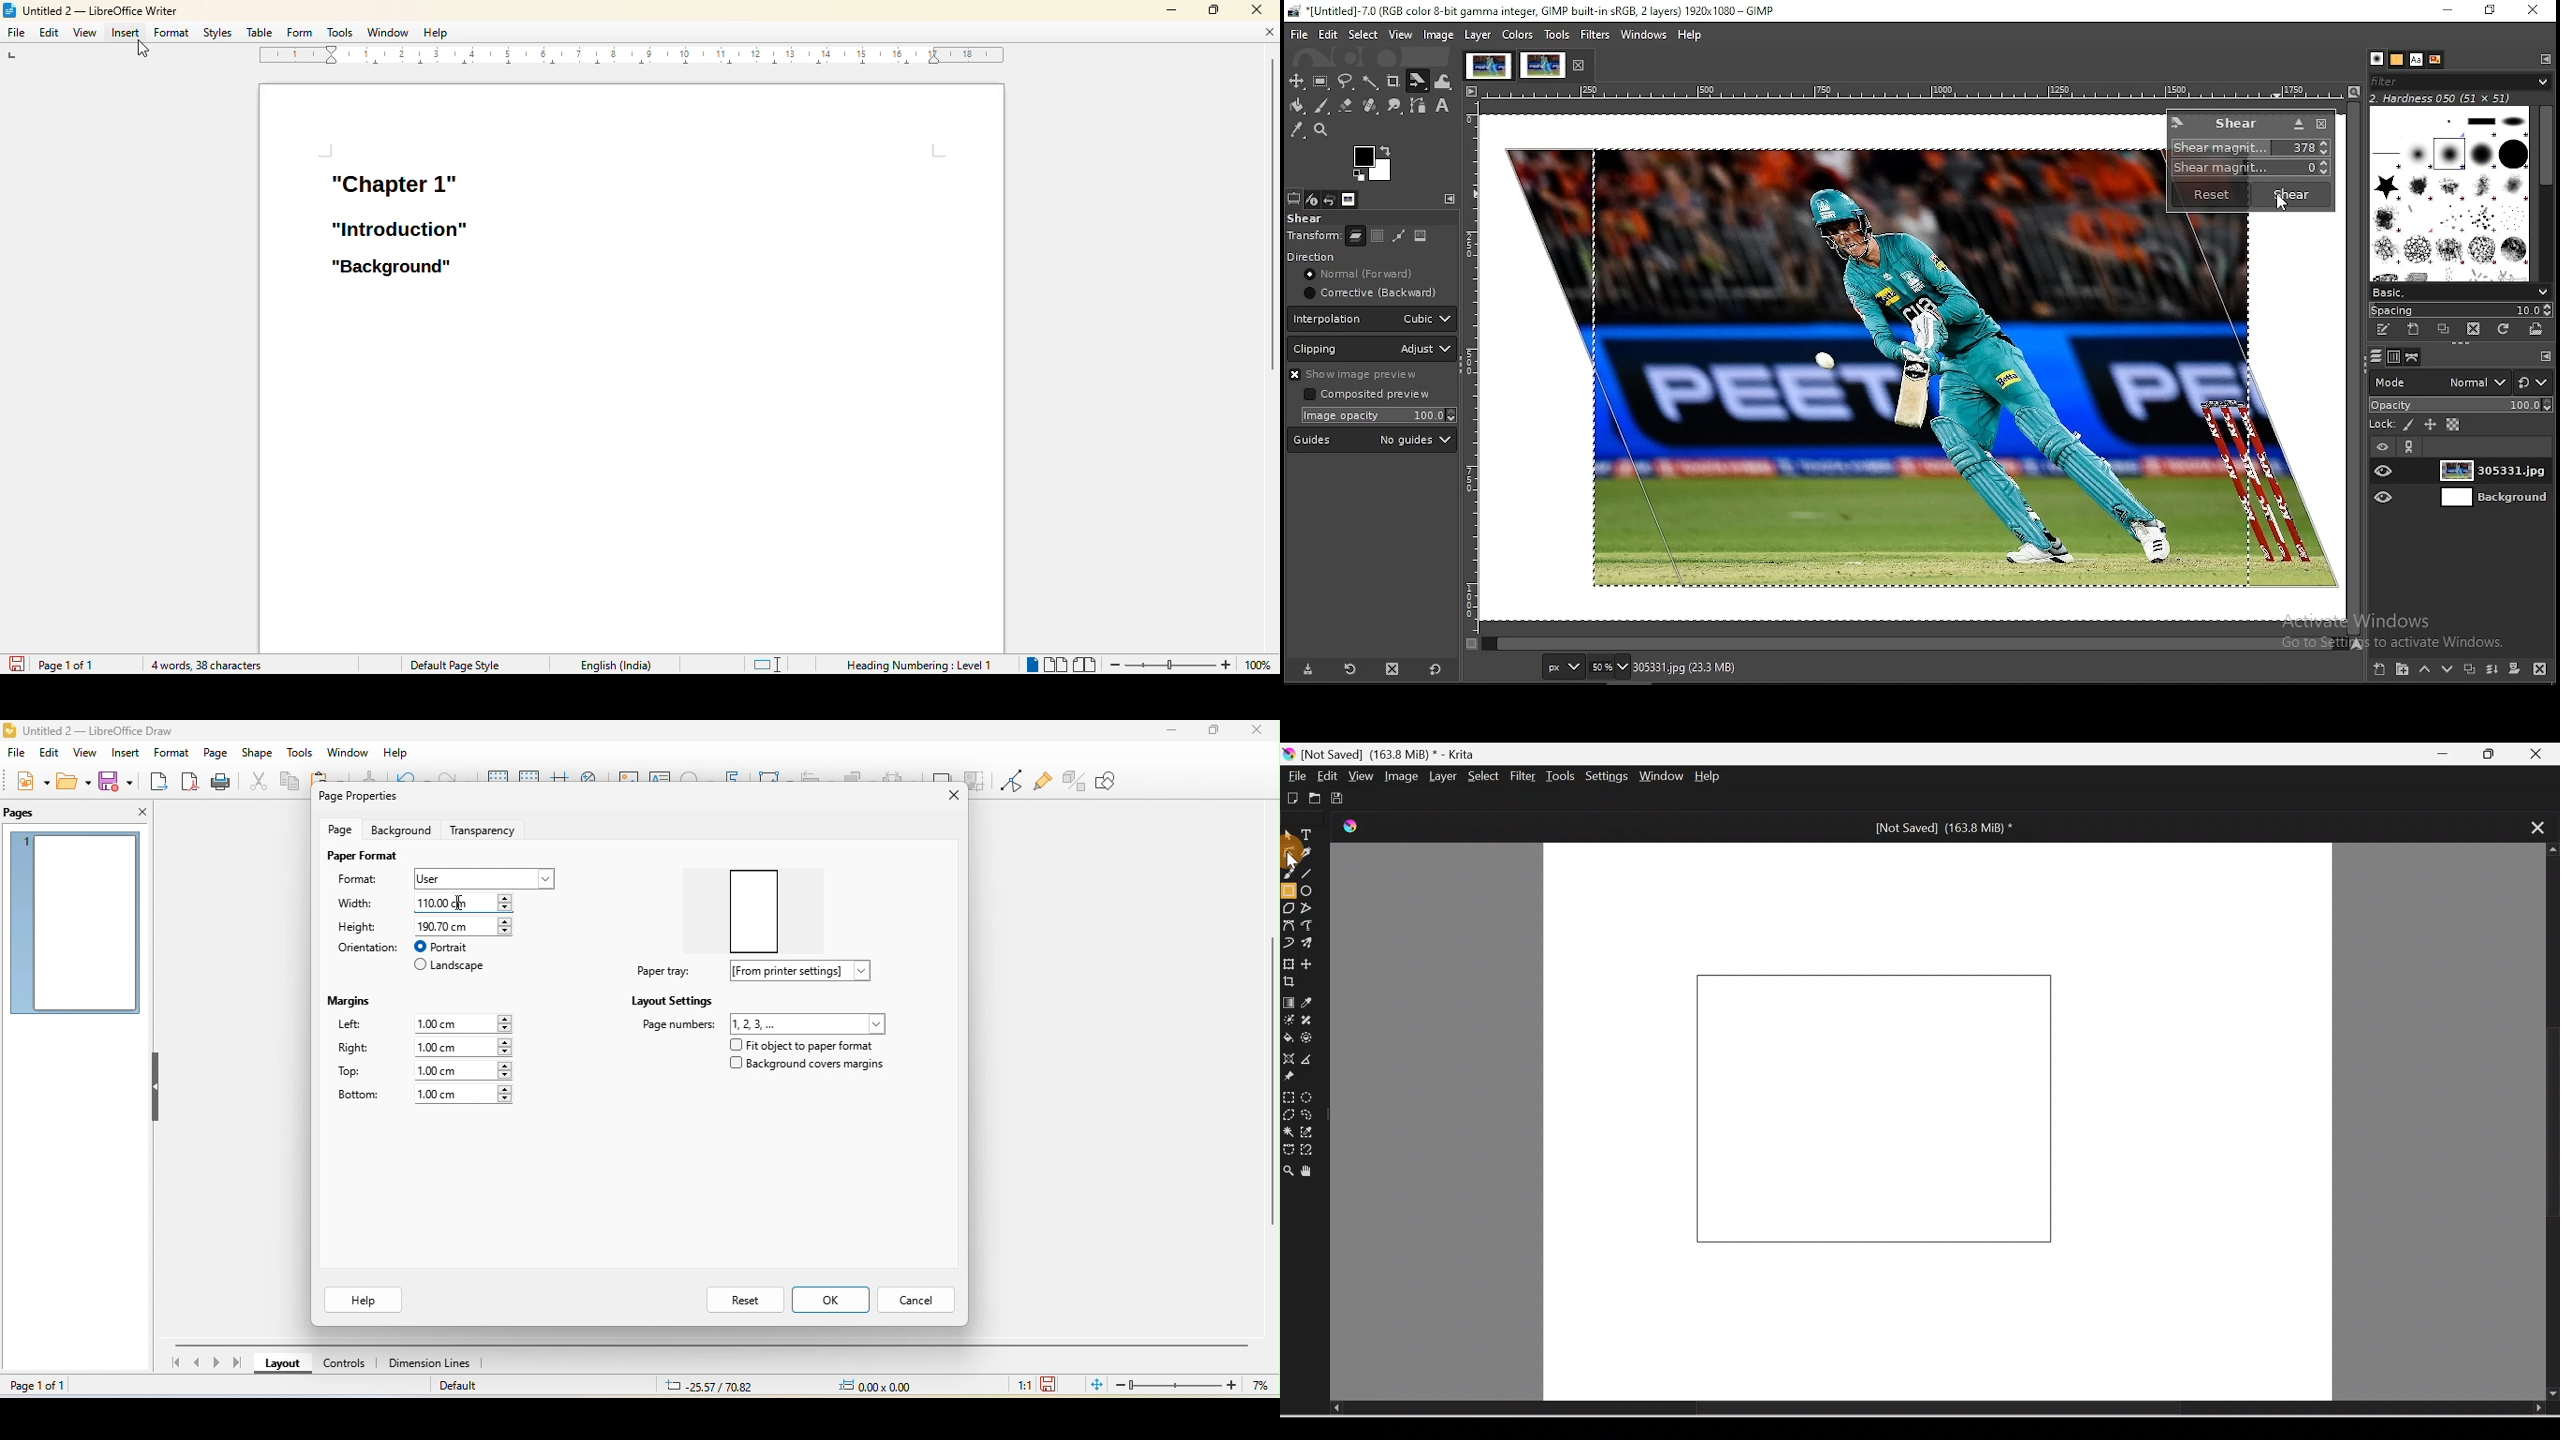 Image resolution: width=2576 pixels, height=1456 pixels. Describe the element at coordinates (124, 754) in the screenshot. I see `insert` at that location.